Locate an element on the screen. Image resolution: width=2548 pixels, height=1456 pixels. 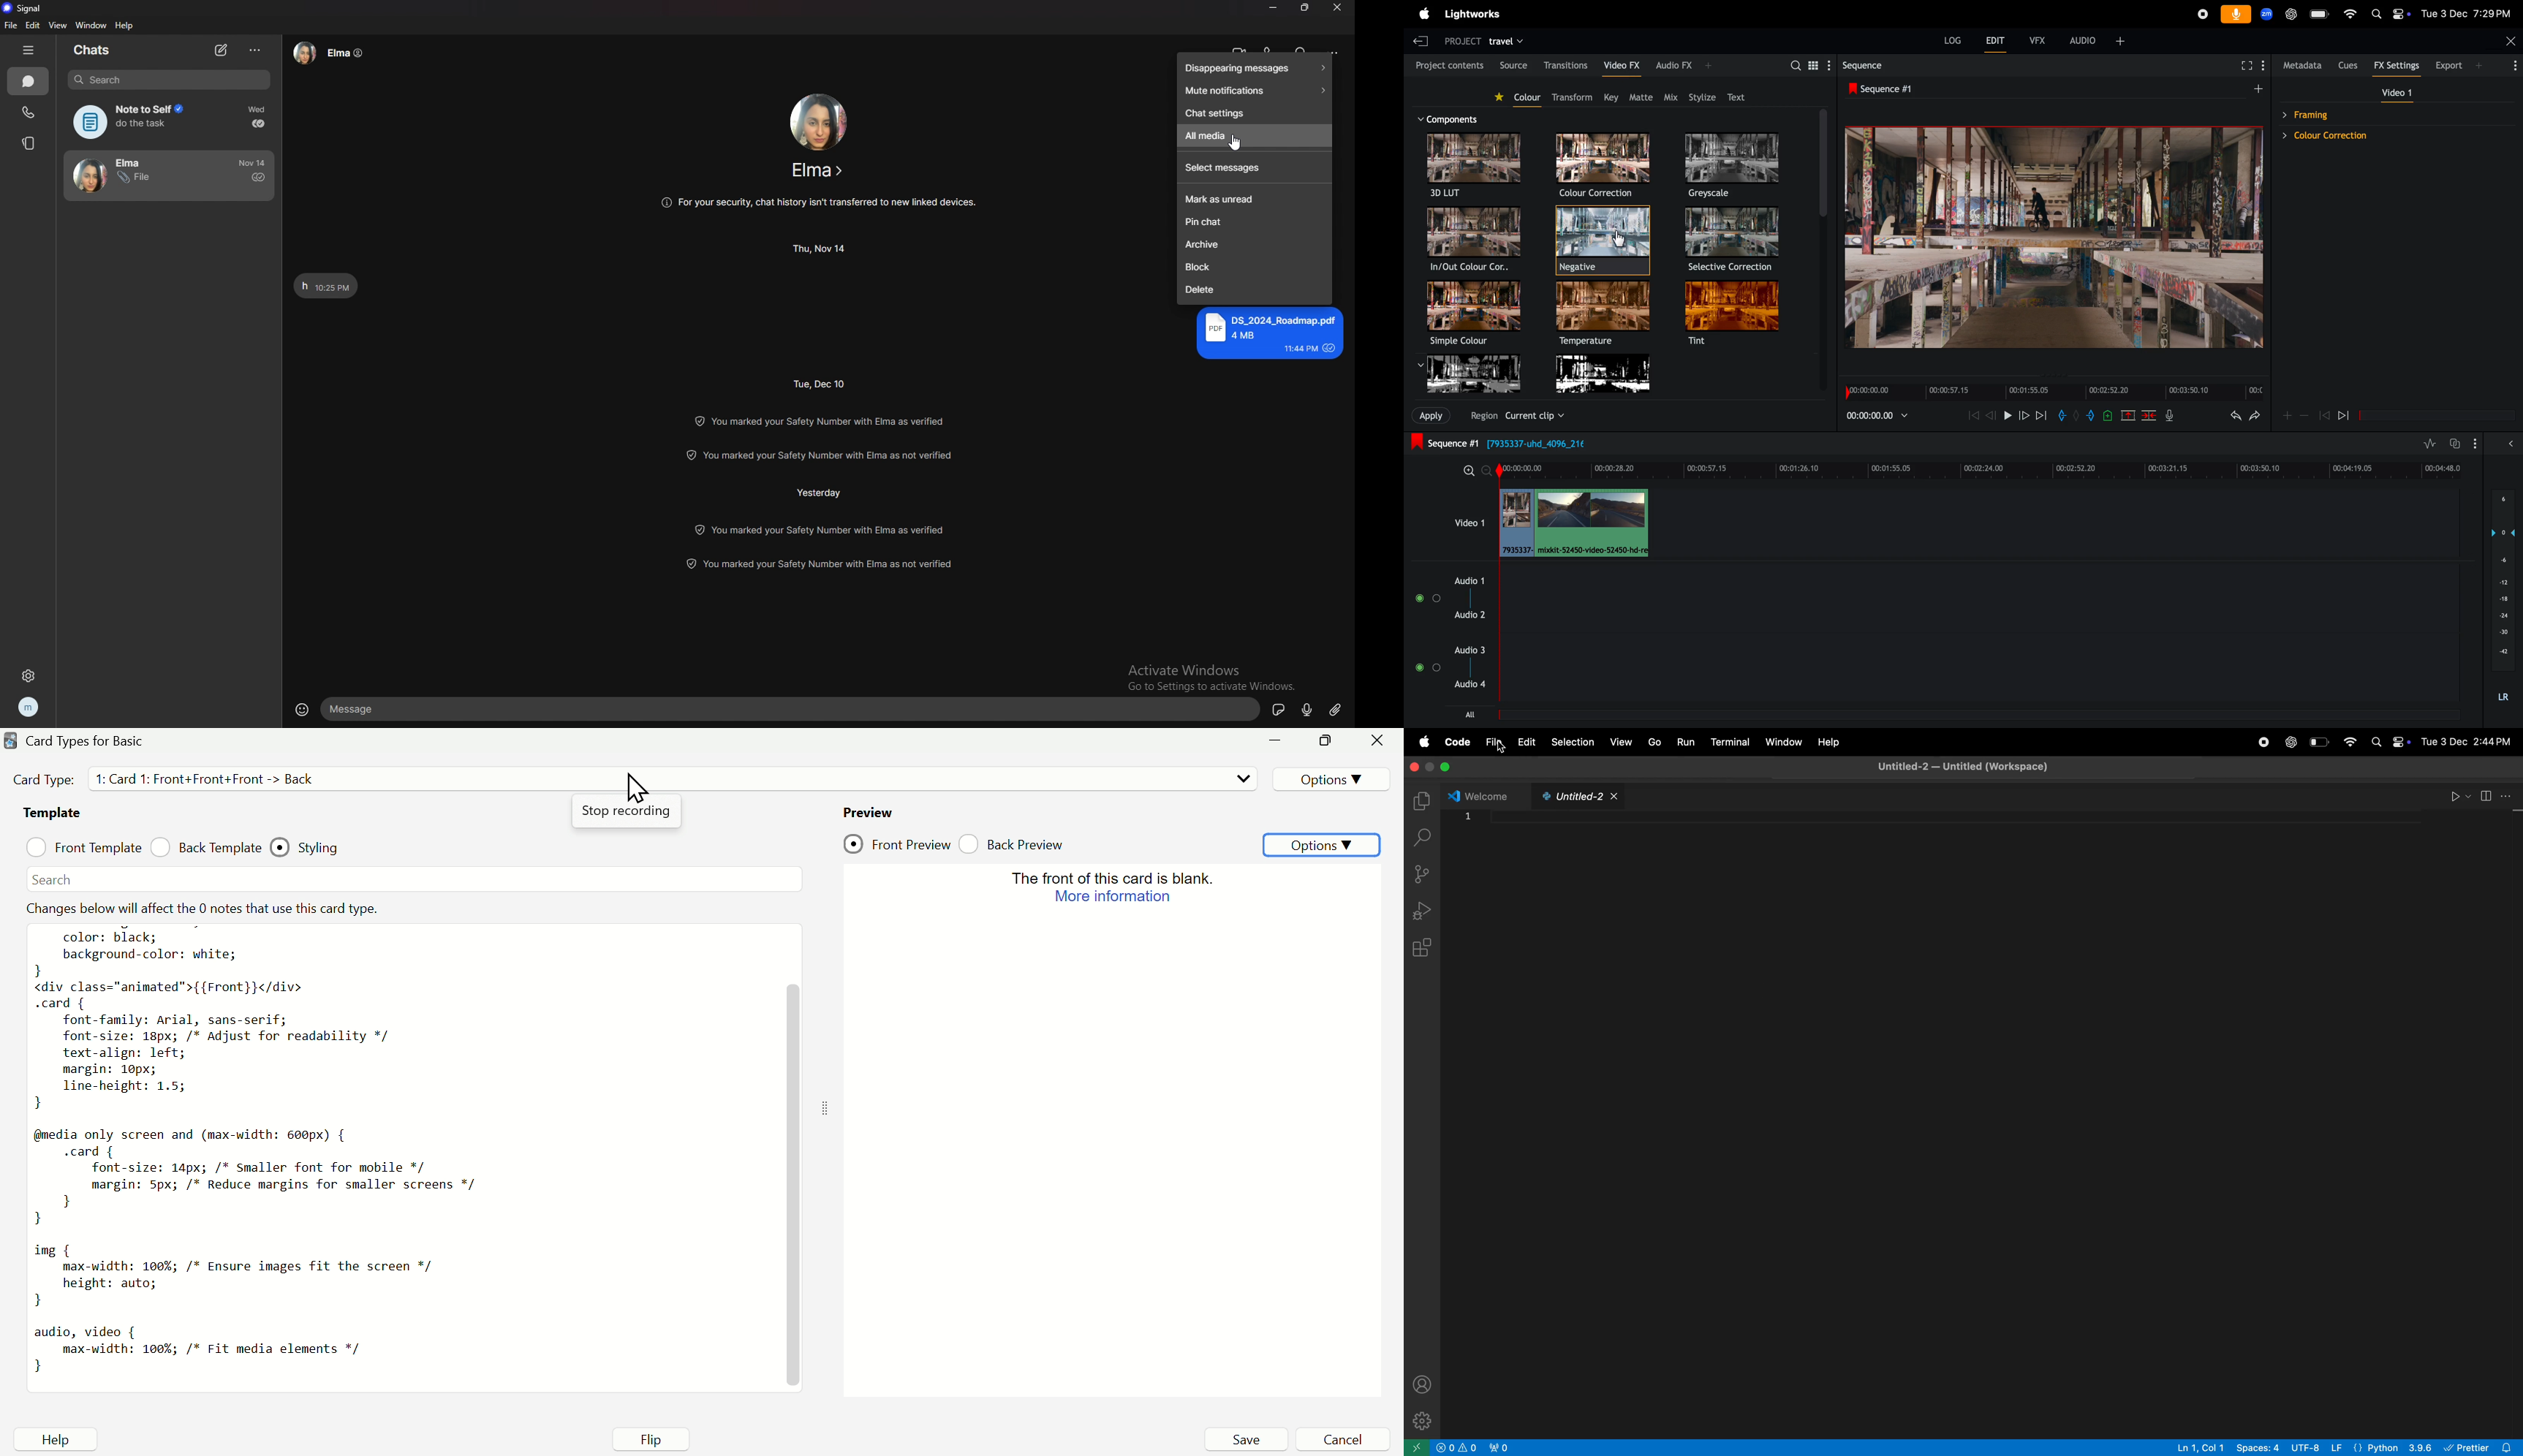
chat settings is located at coordinates (1253, 113).